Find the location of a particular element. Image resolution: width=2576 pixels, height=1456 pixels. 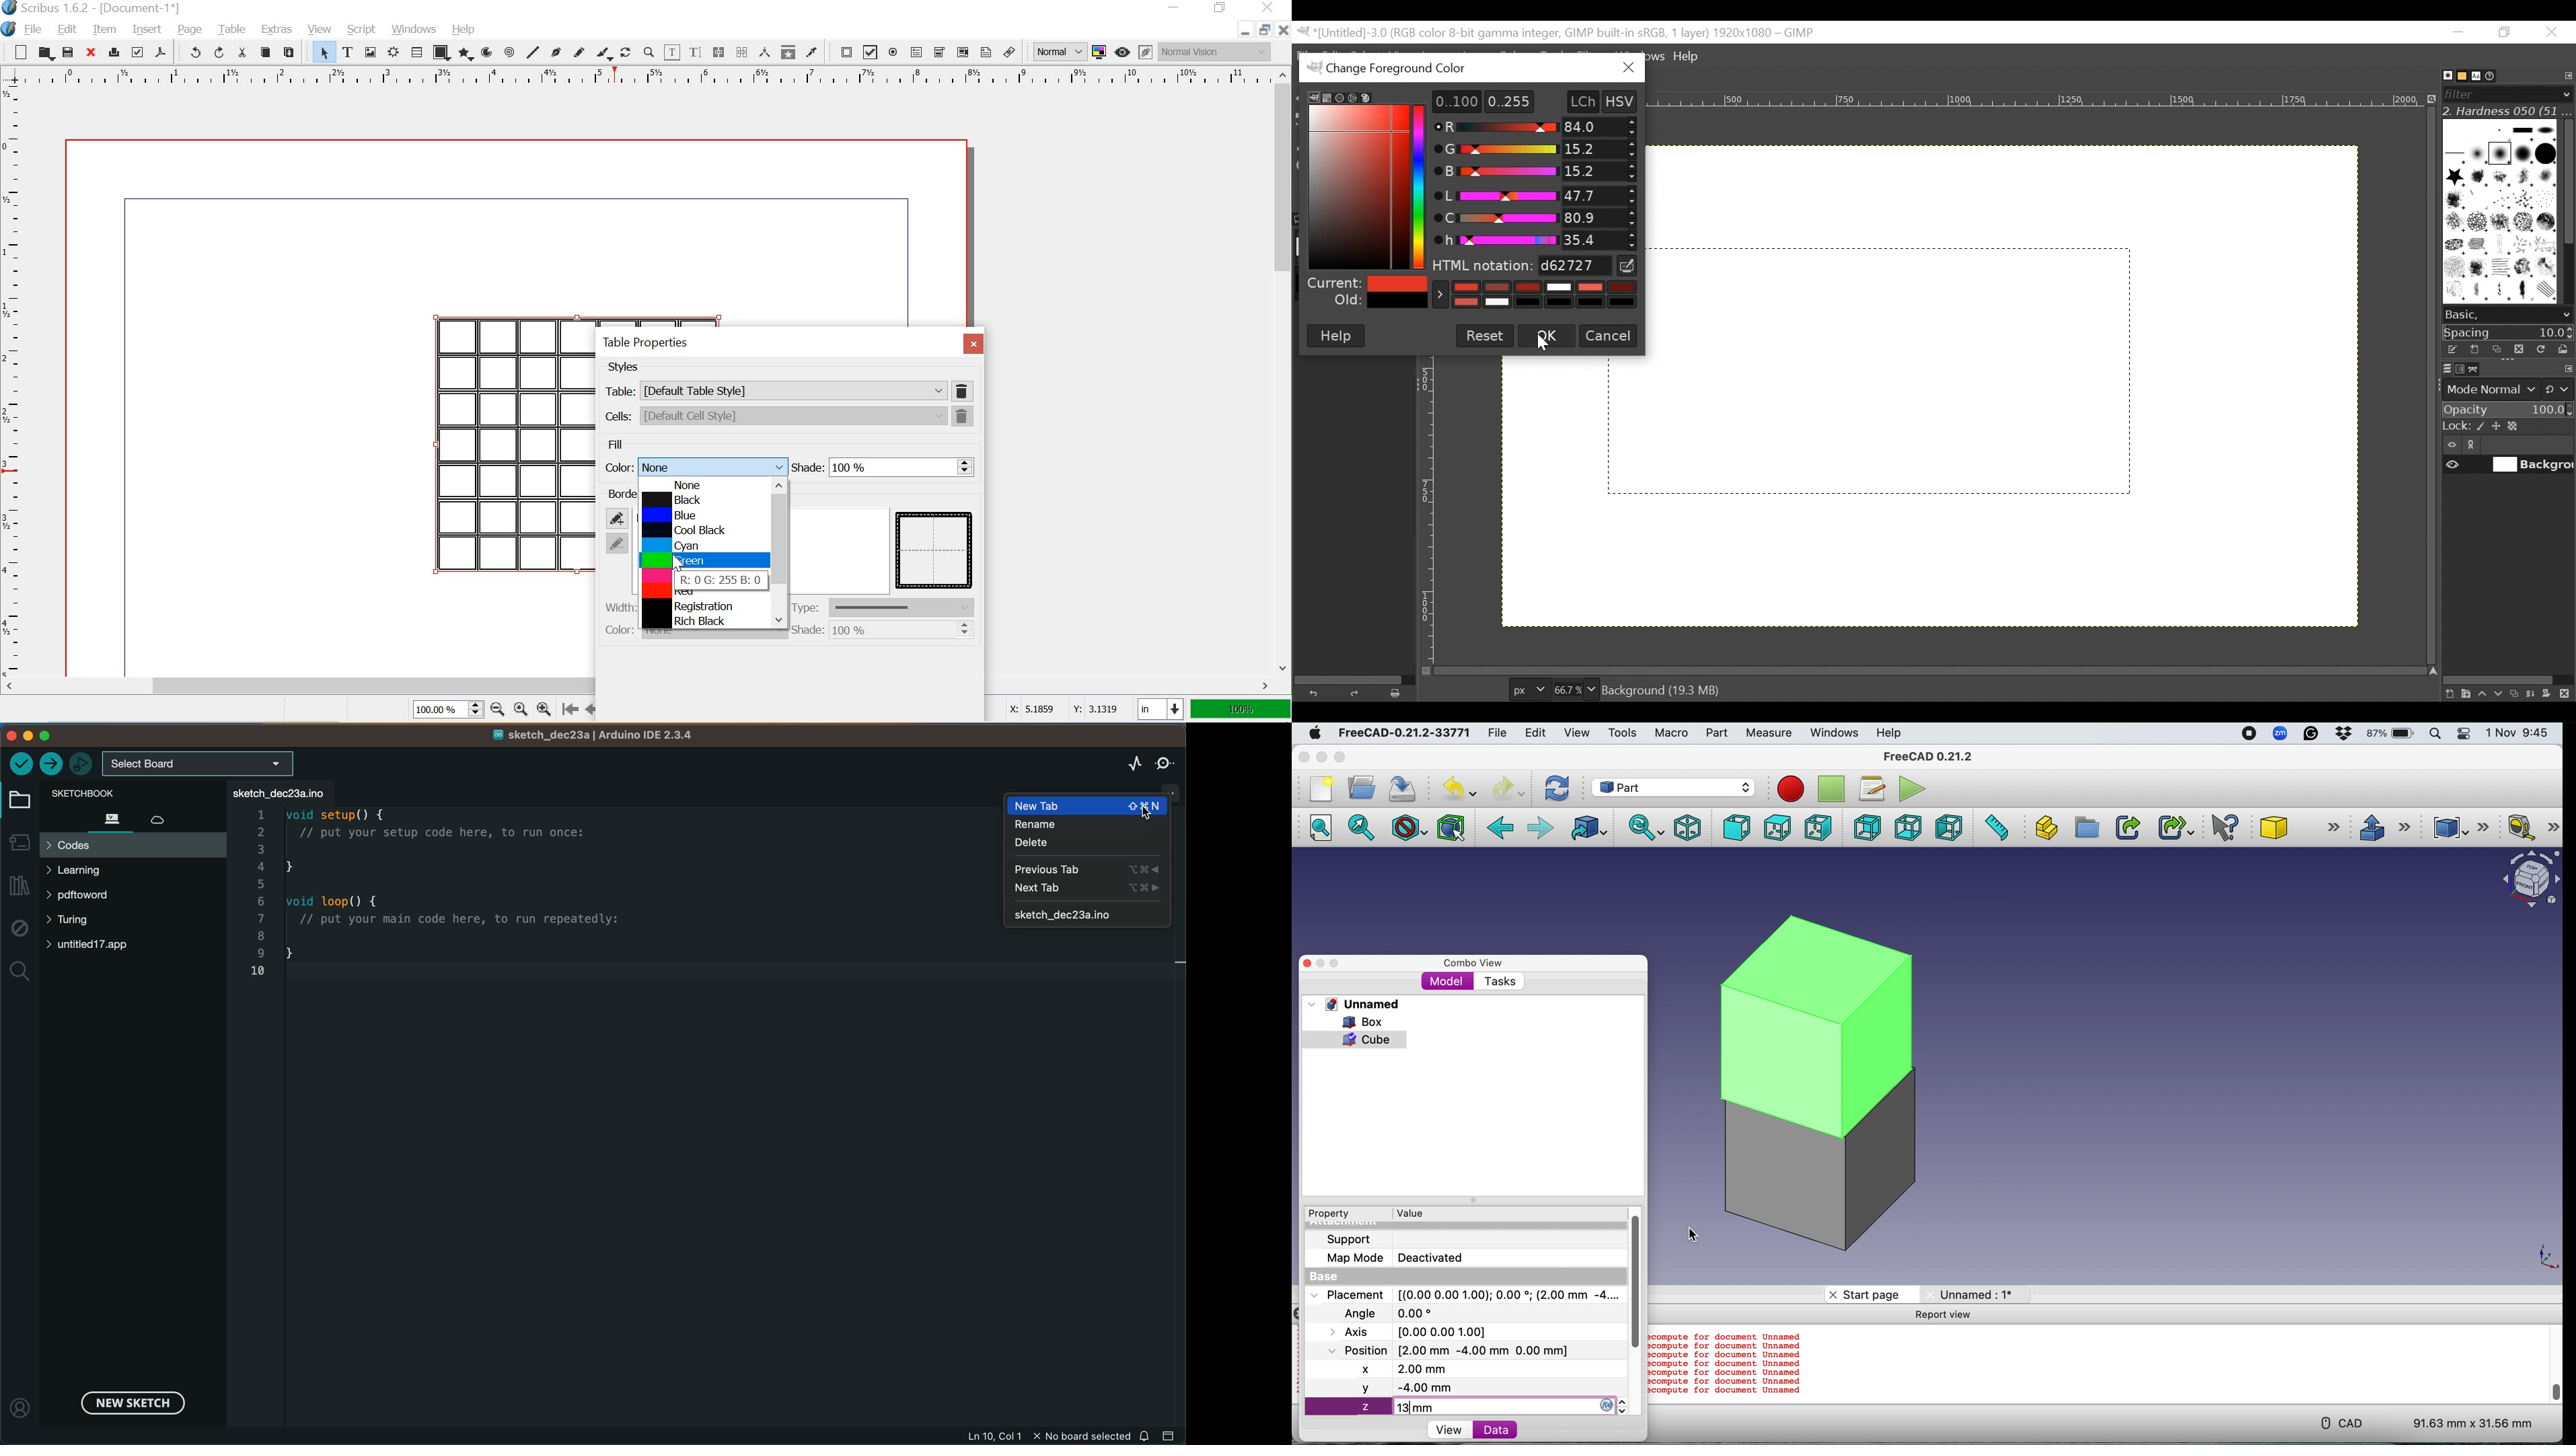

none is located at coordinates (688, 486).